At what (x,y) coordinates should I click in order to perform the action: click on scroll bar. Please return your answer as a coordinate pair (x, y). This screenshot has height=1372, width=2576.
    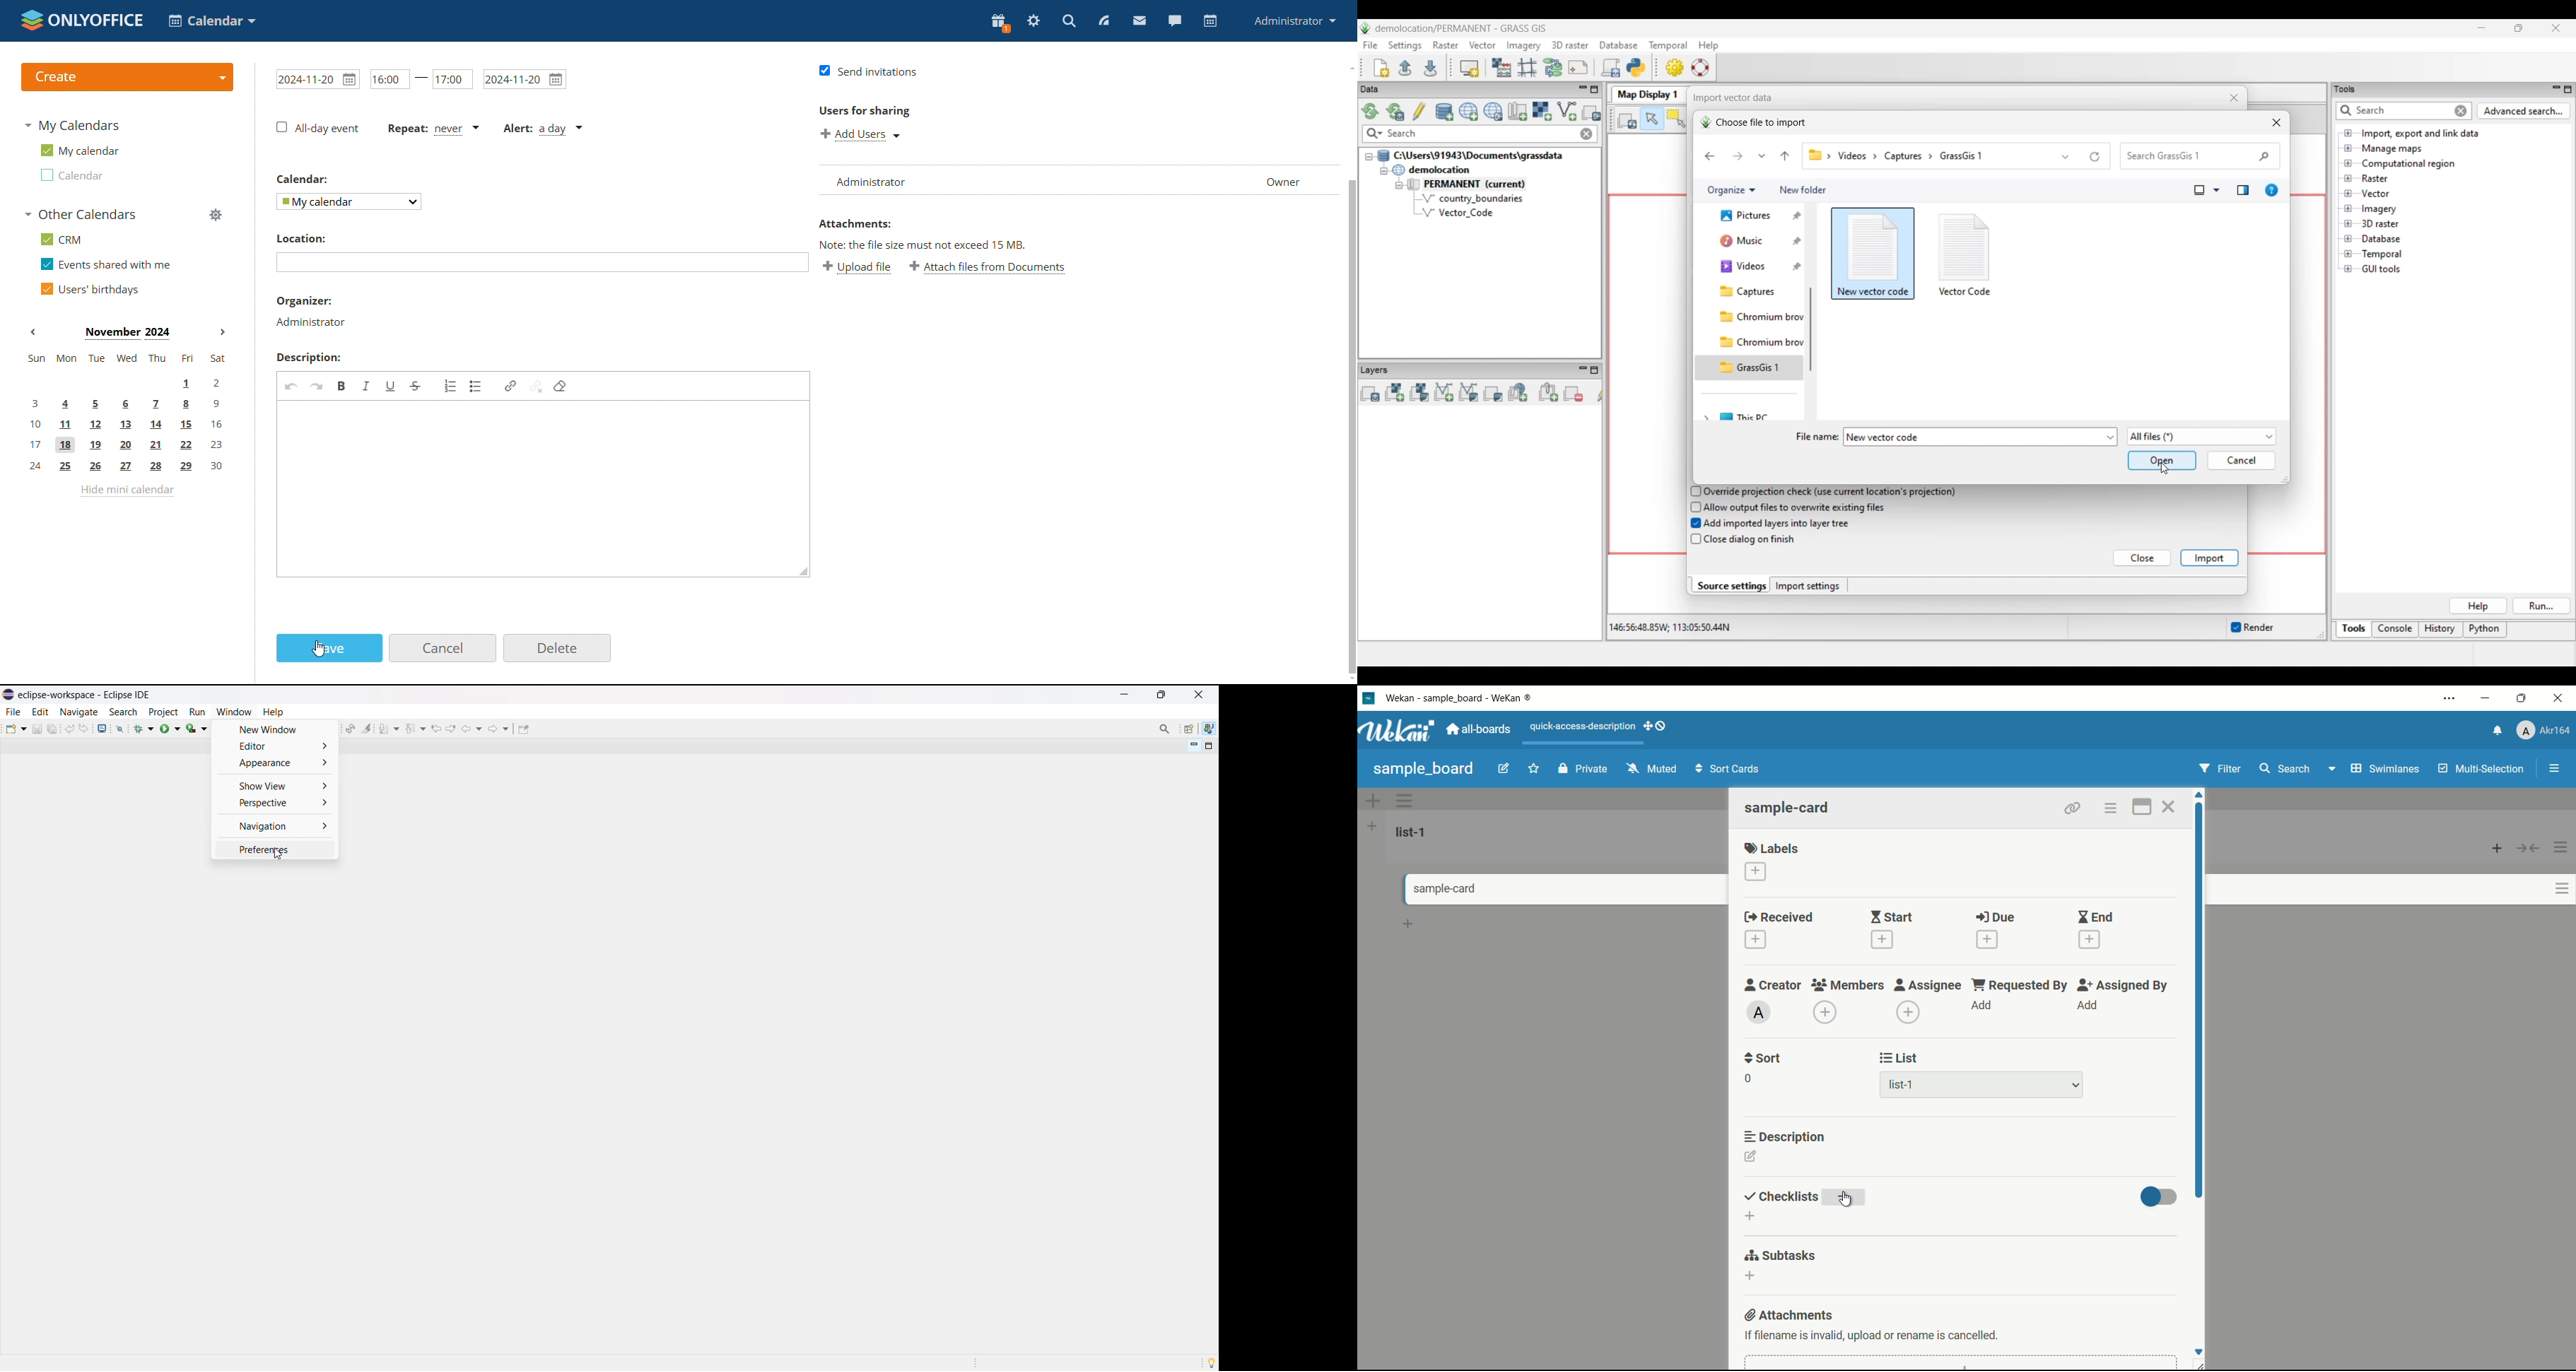
    Looking at the image, I should click on (2200, 1002).